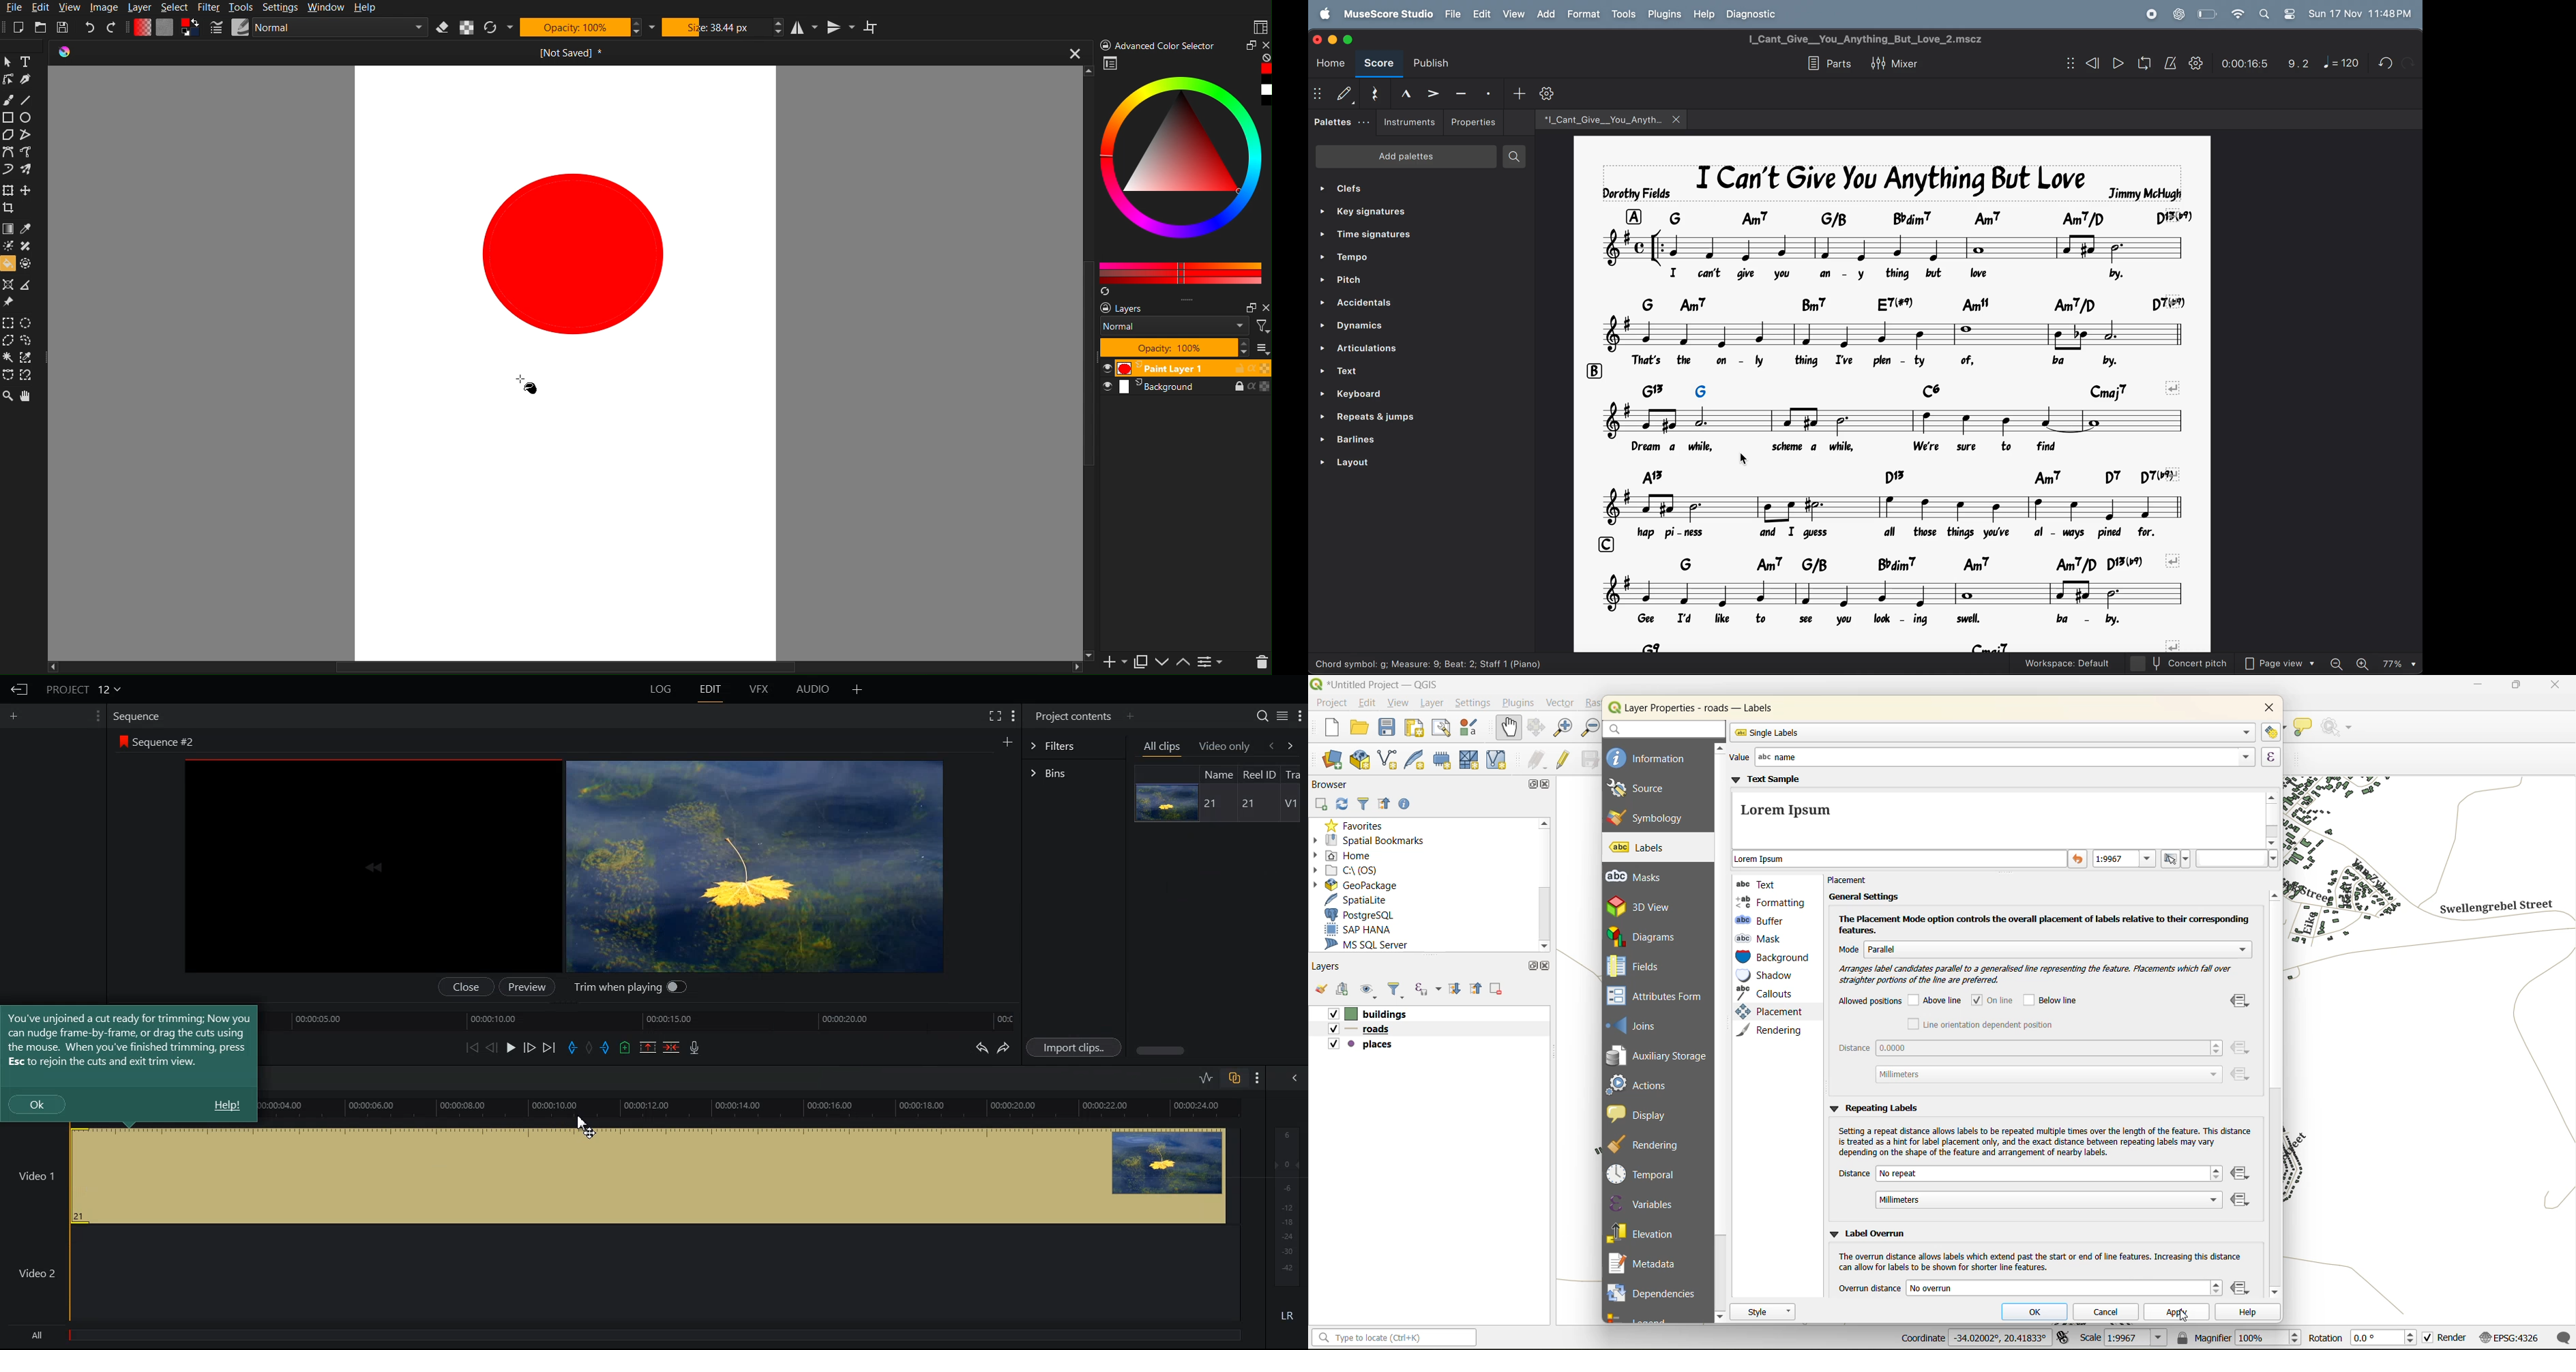 The image size is (2576, 1372). Describe the element at coordinates (1825, 64) in the screenshot. I see `parts` at that location.